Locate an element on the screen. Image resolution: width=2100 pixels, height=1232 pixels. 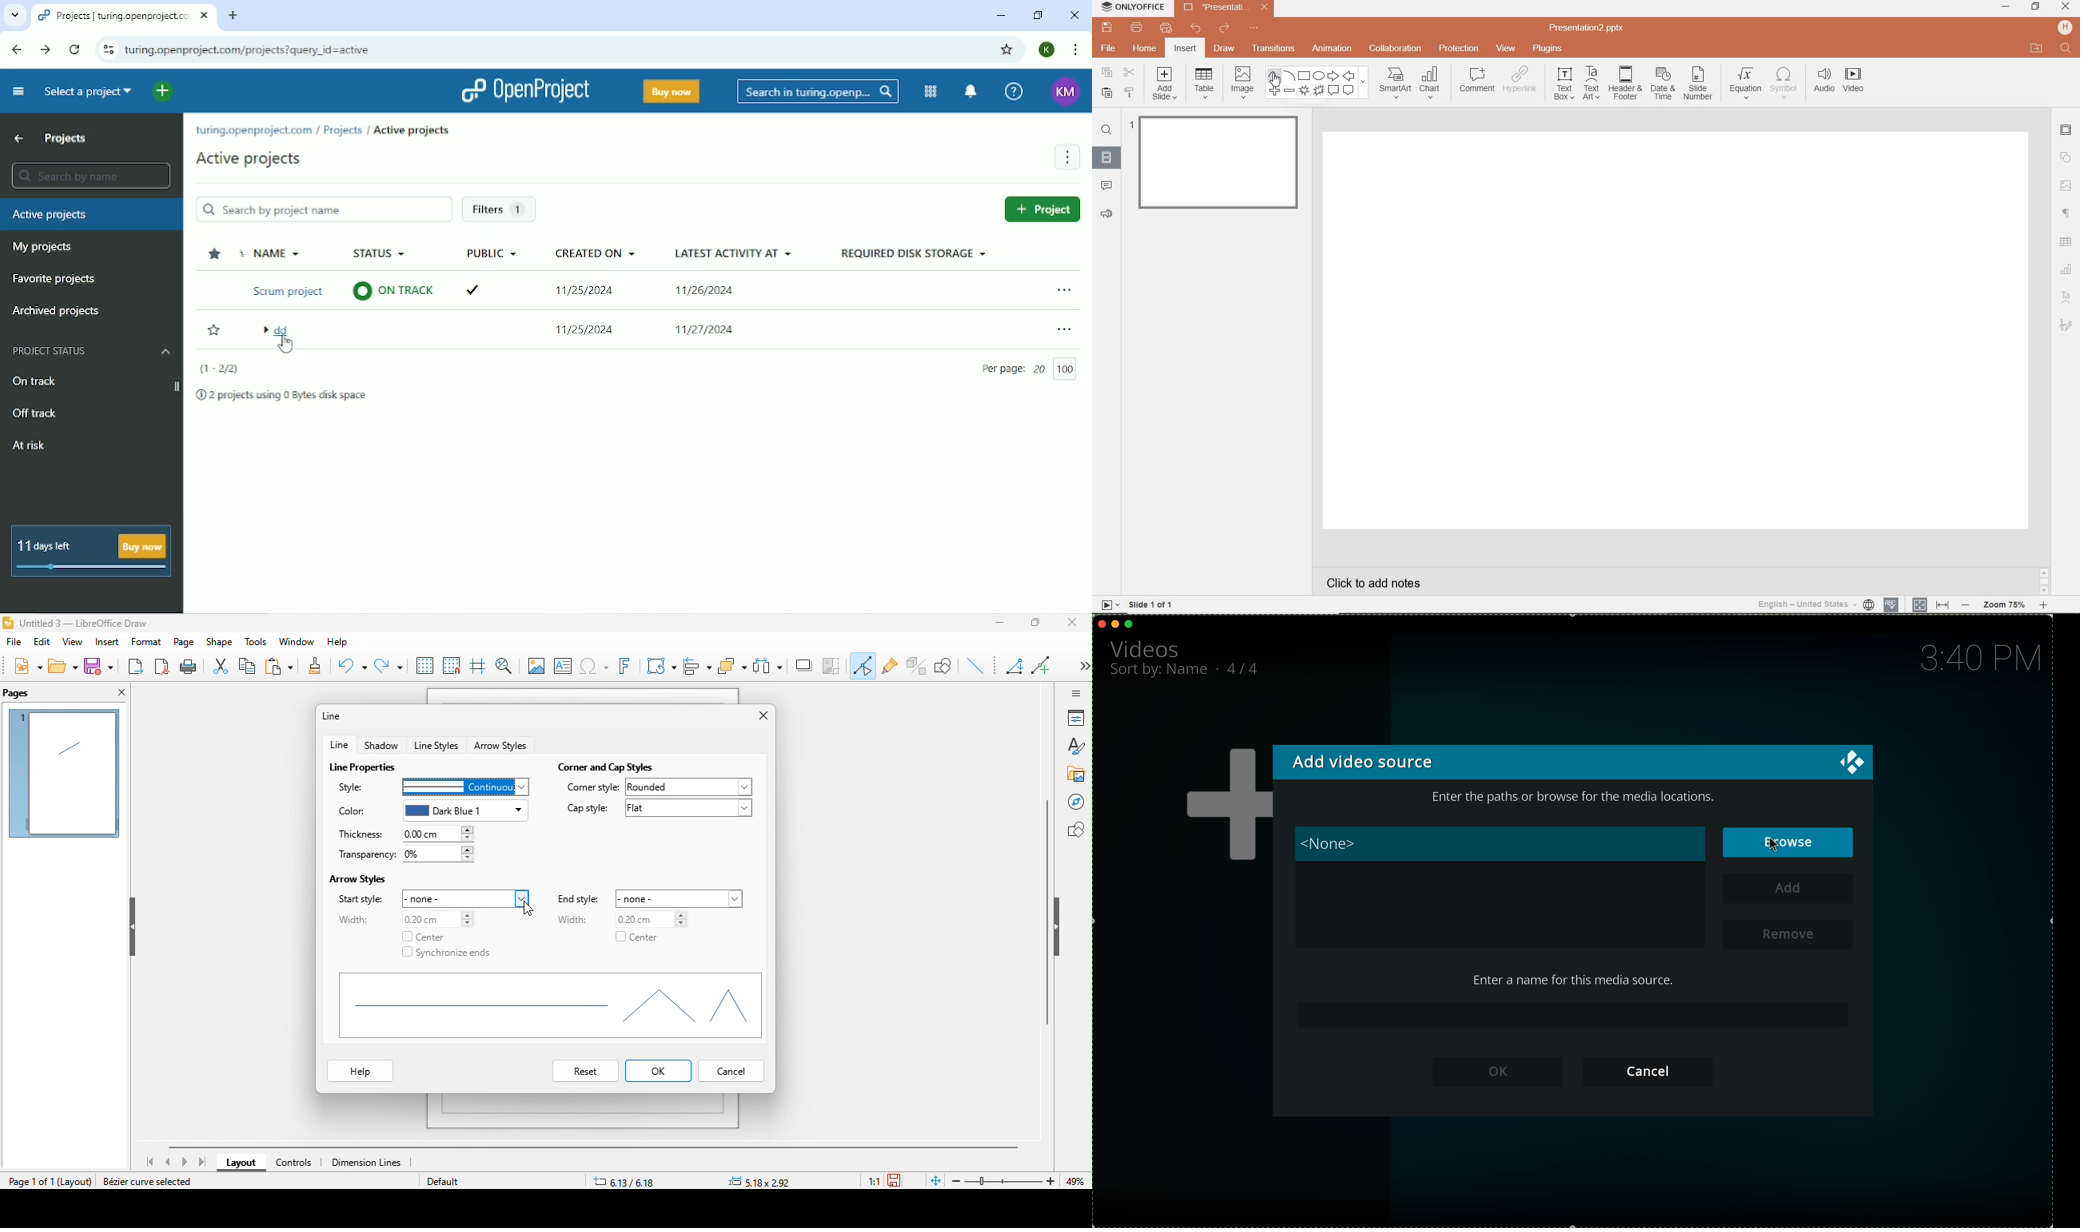
synchronize ends is located at coordinates (448, 955).